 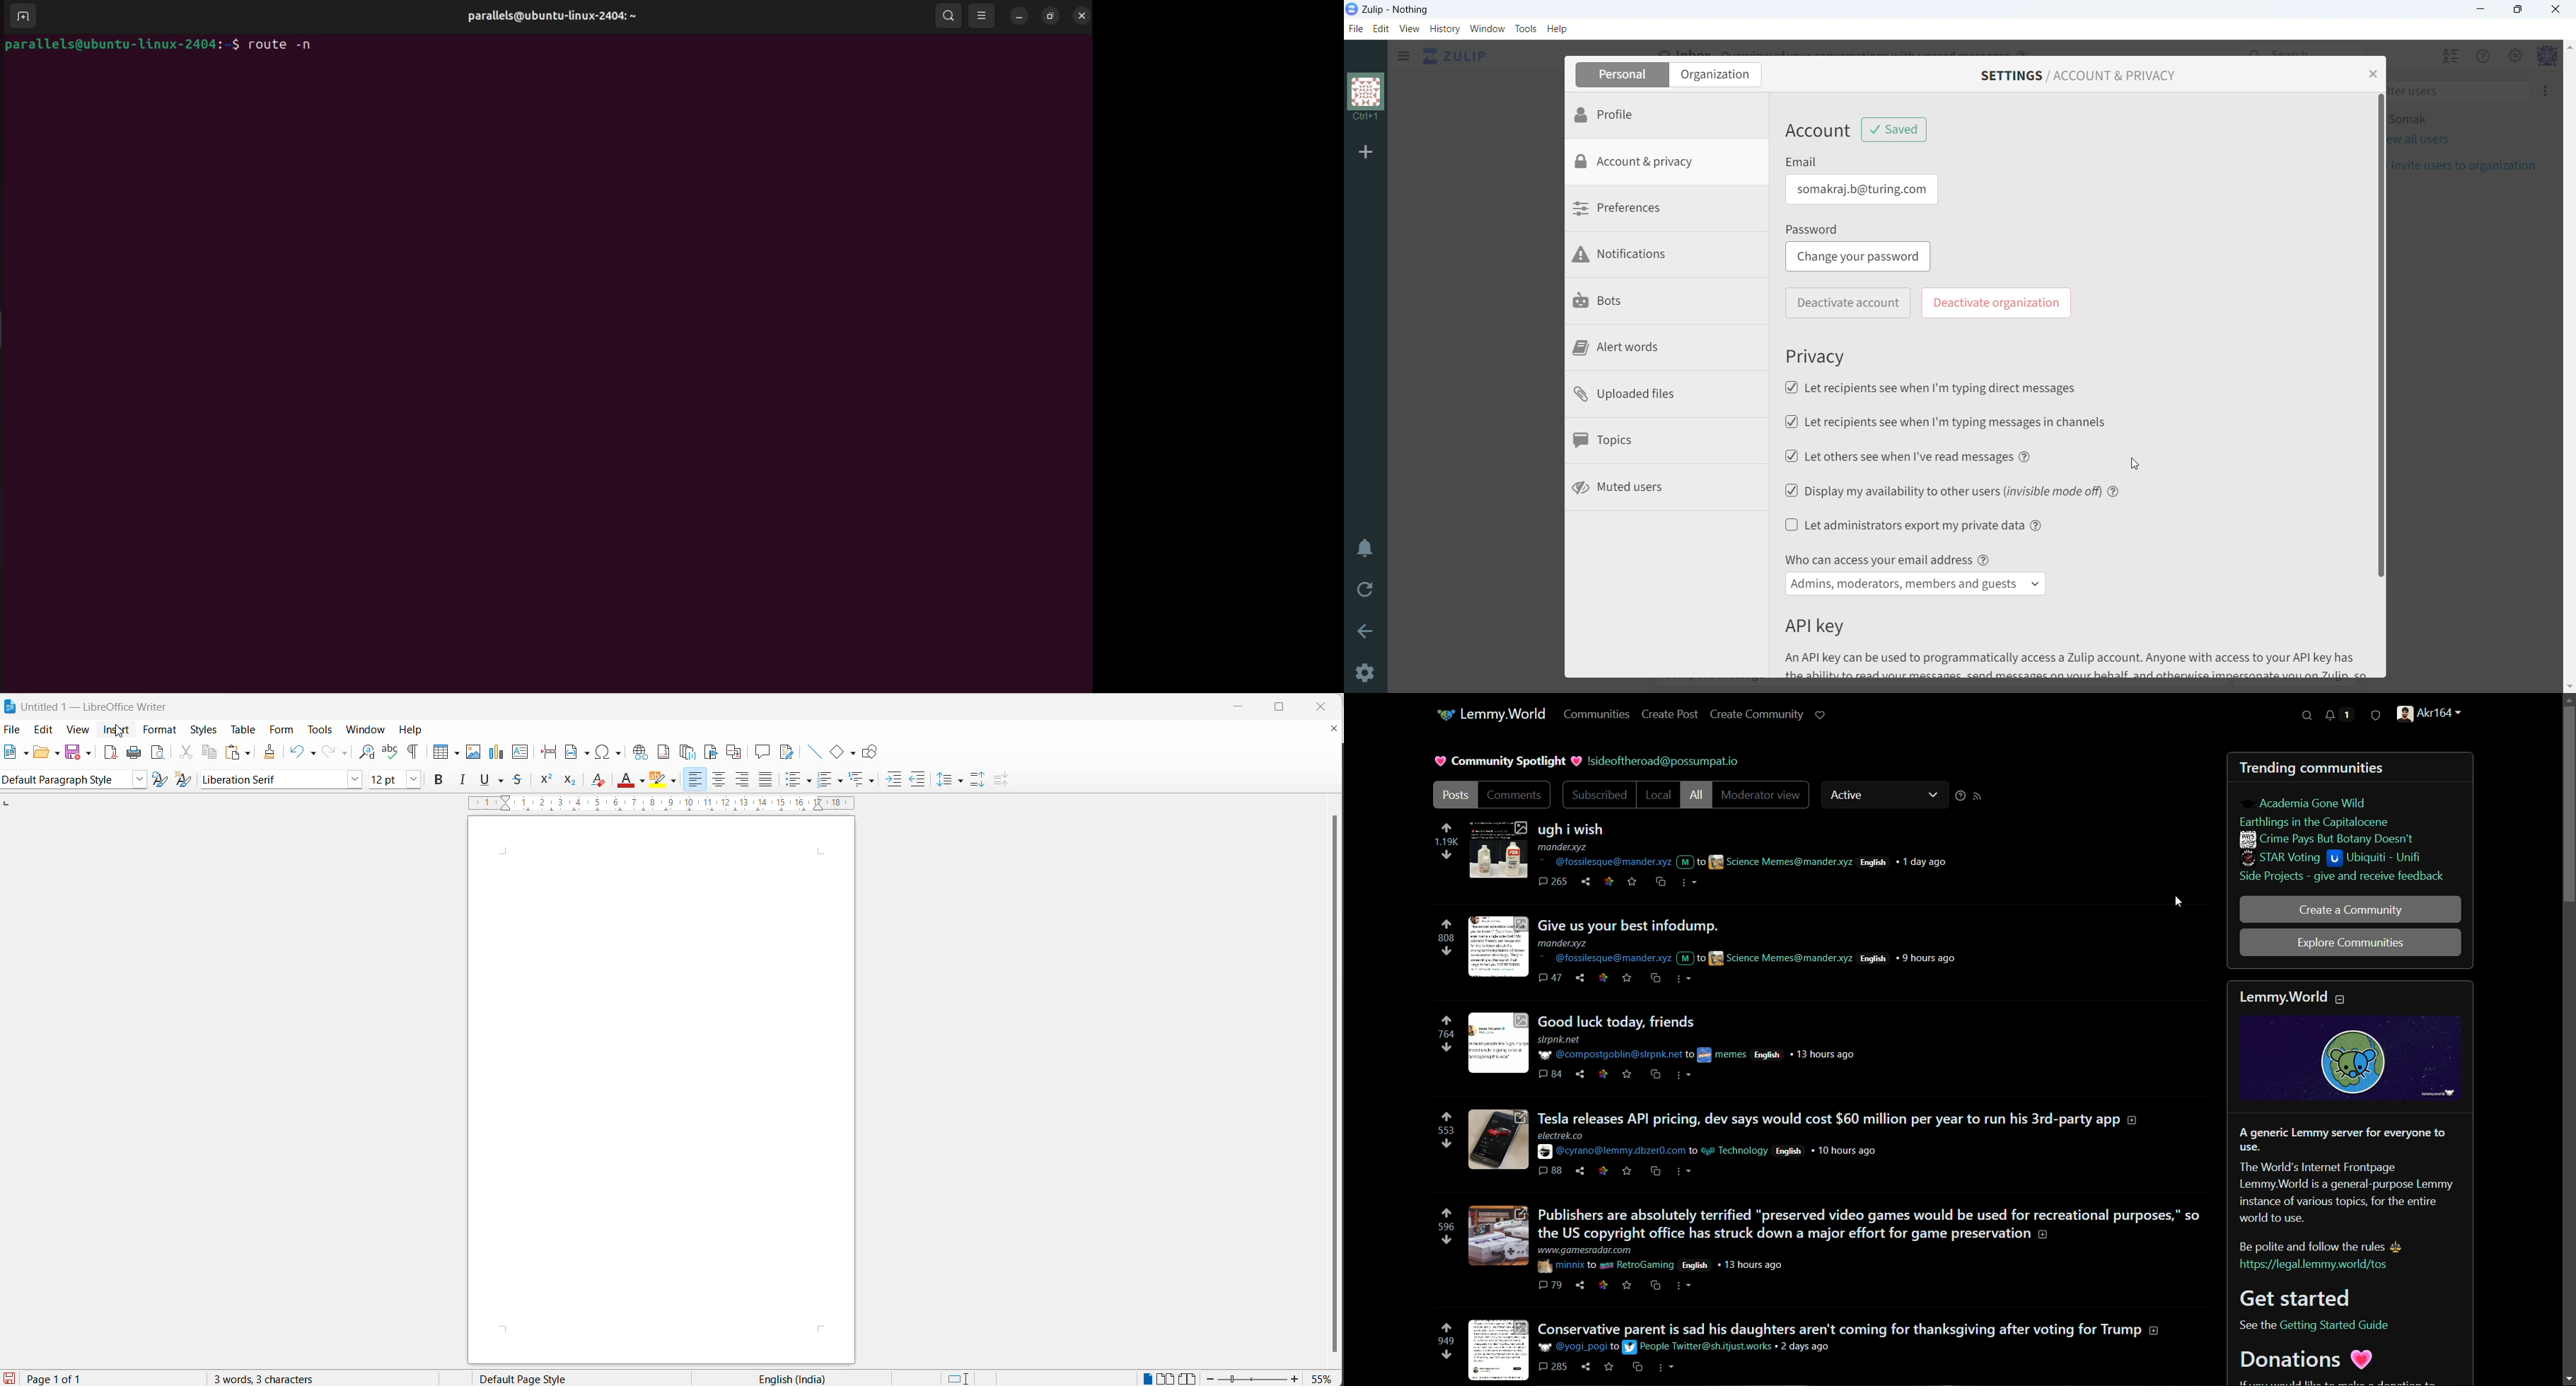 I want to click on paste options , so click(x=248, y=754).